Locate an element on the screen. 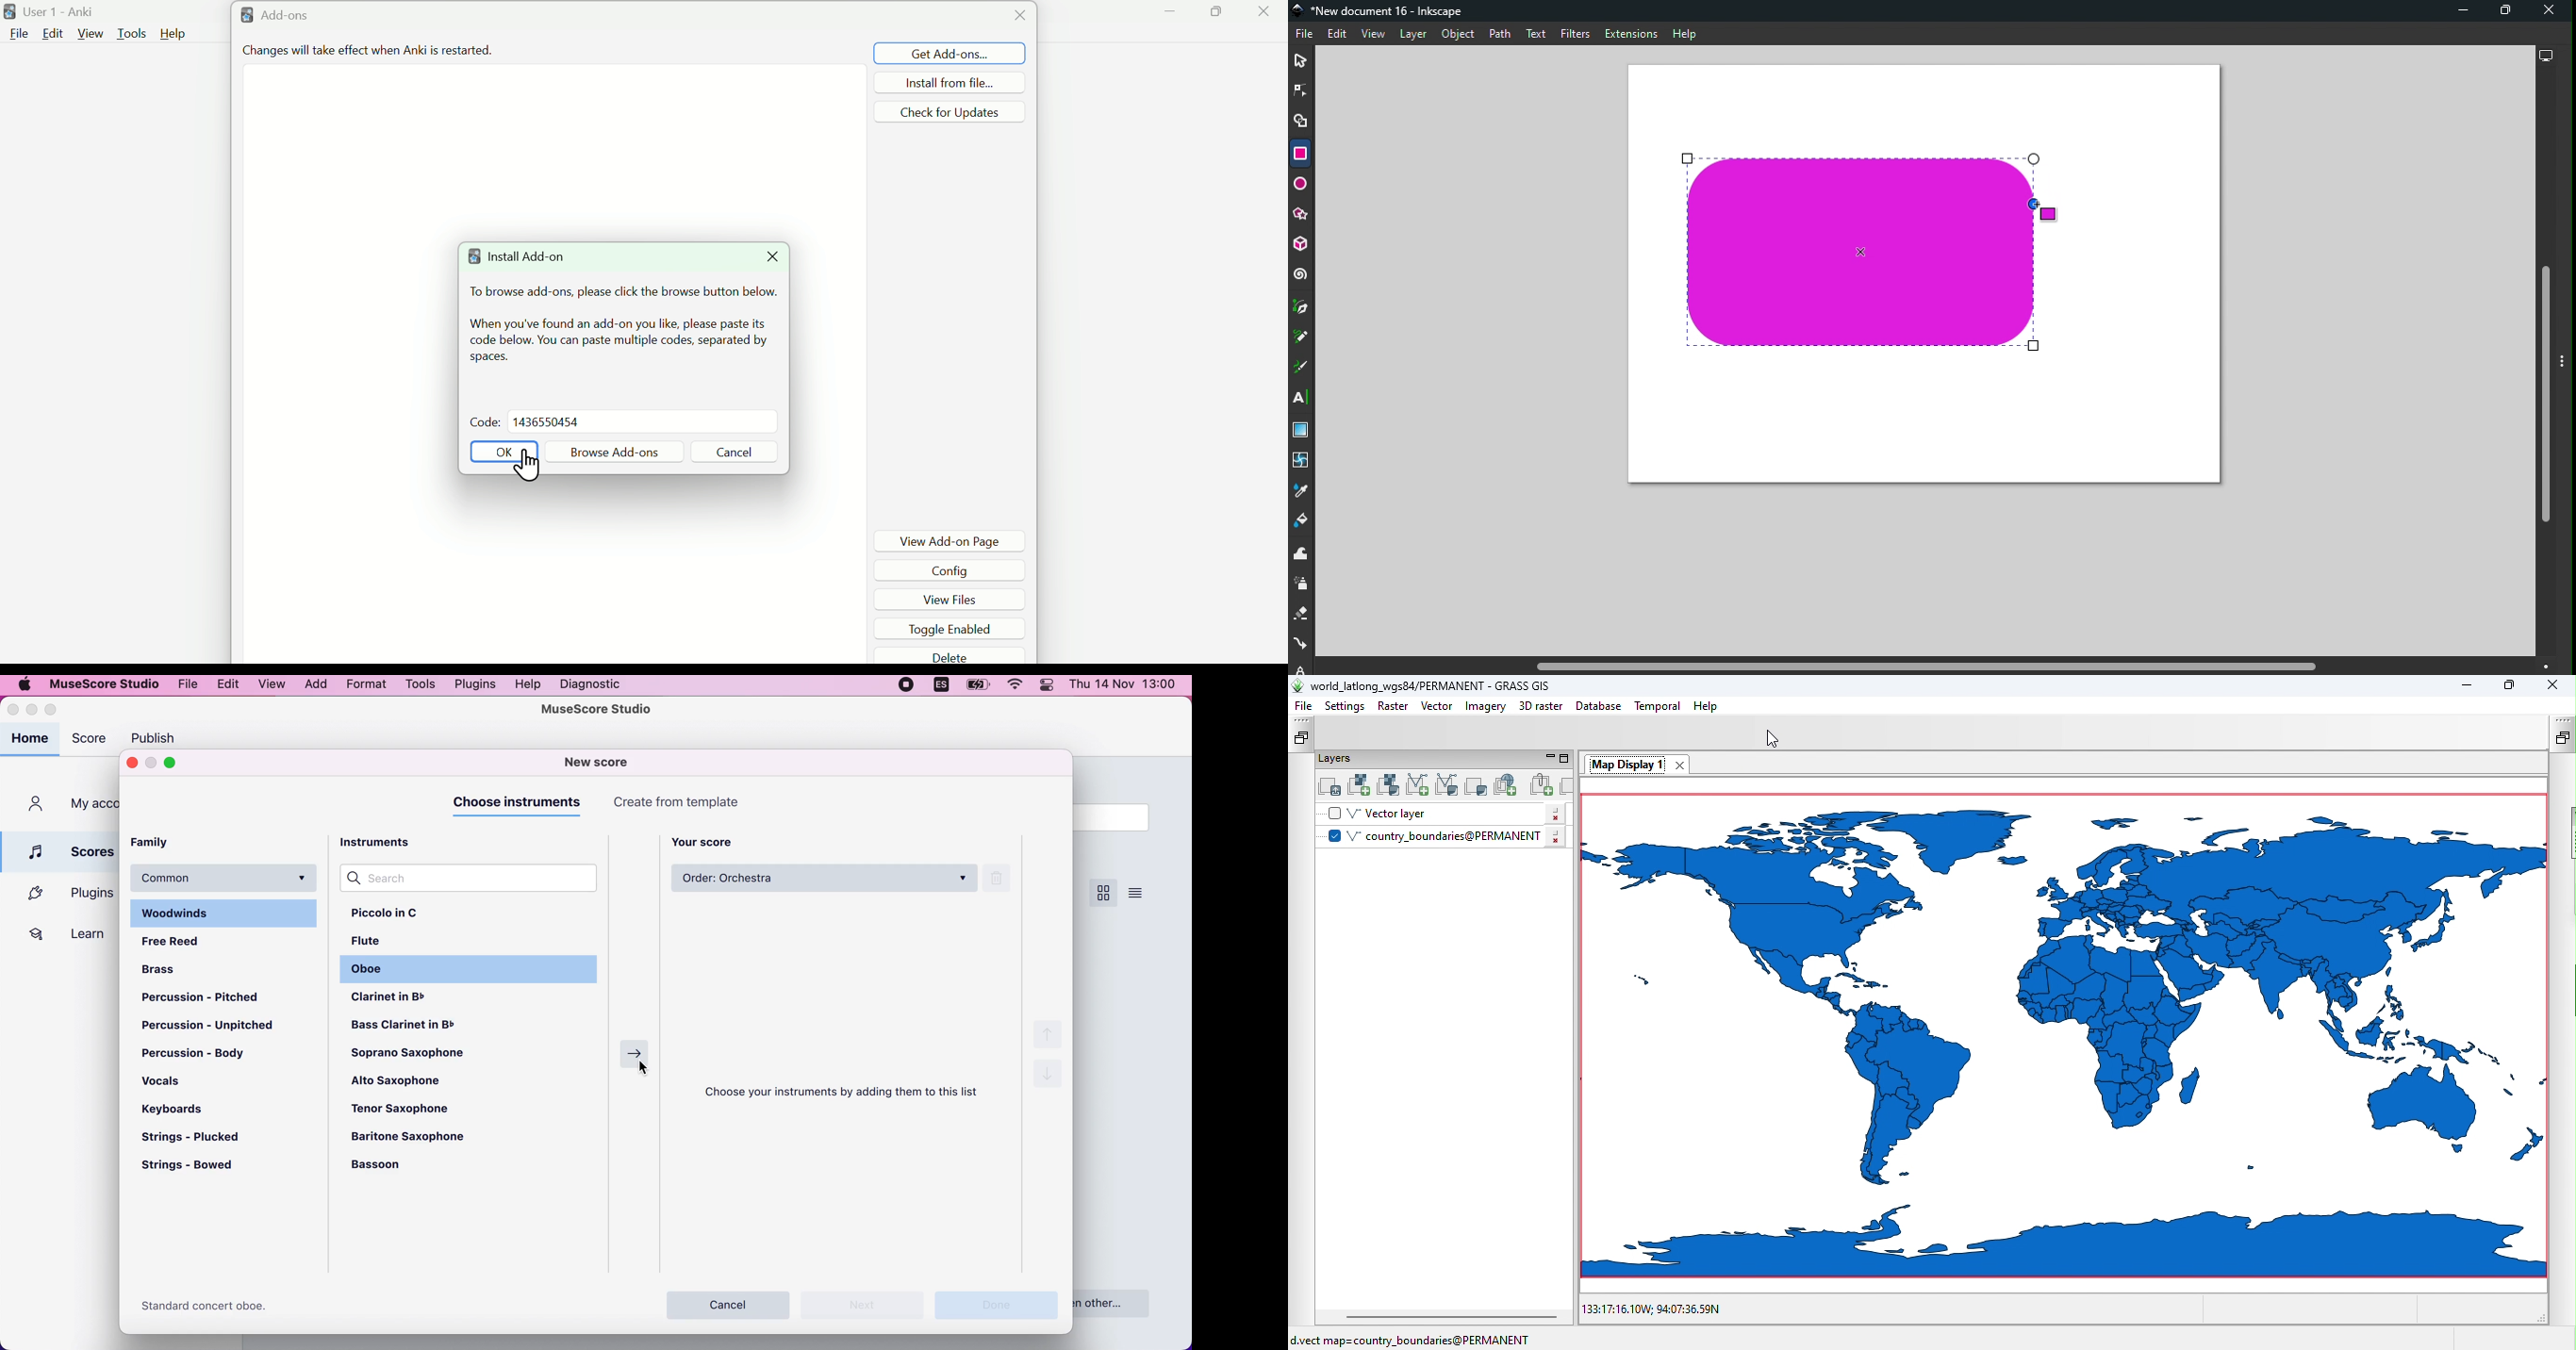 The width and height of the screenshot is (2576, 1372). View files is located at coordinates (956, 598).